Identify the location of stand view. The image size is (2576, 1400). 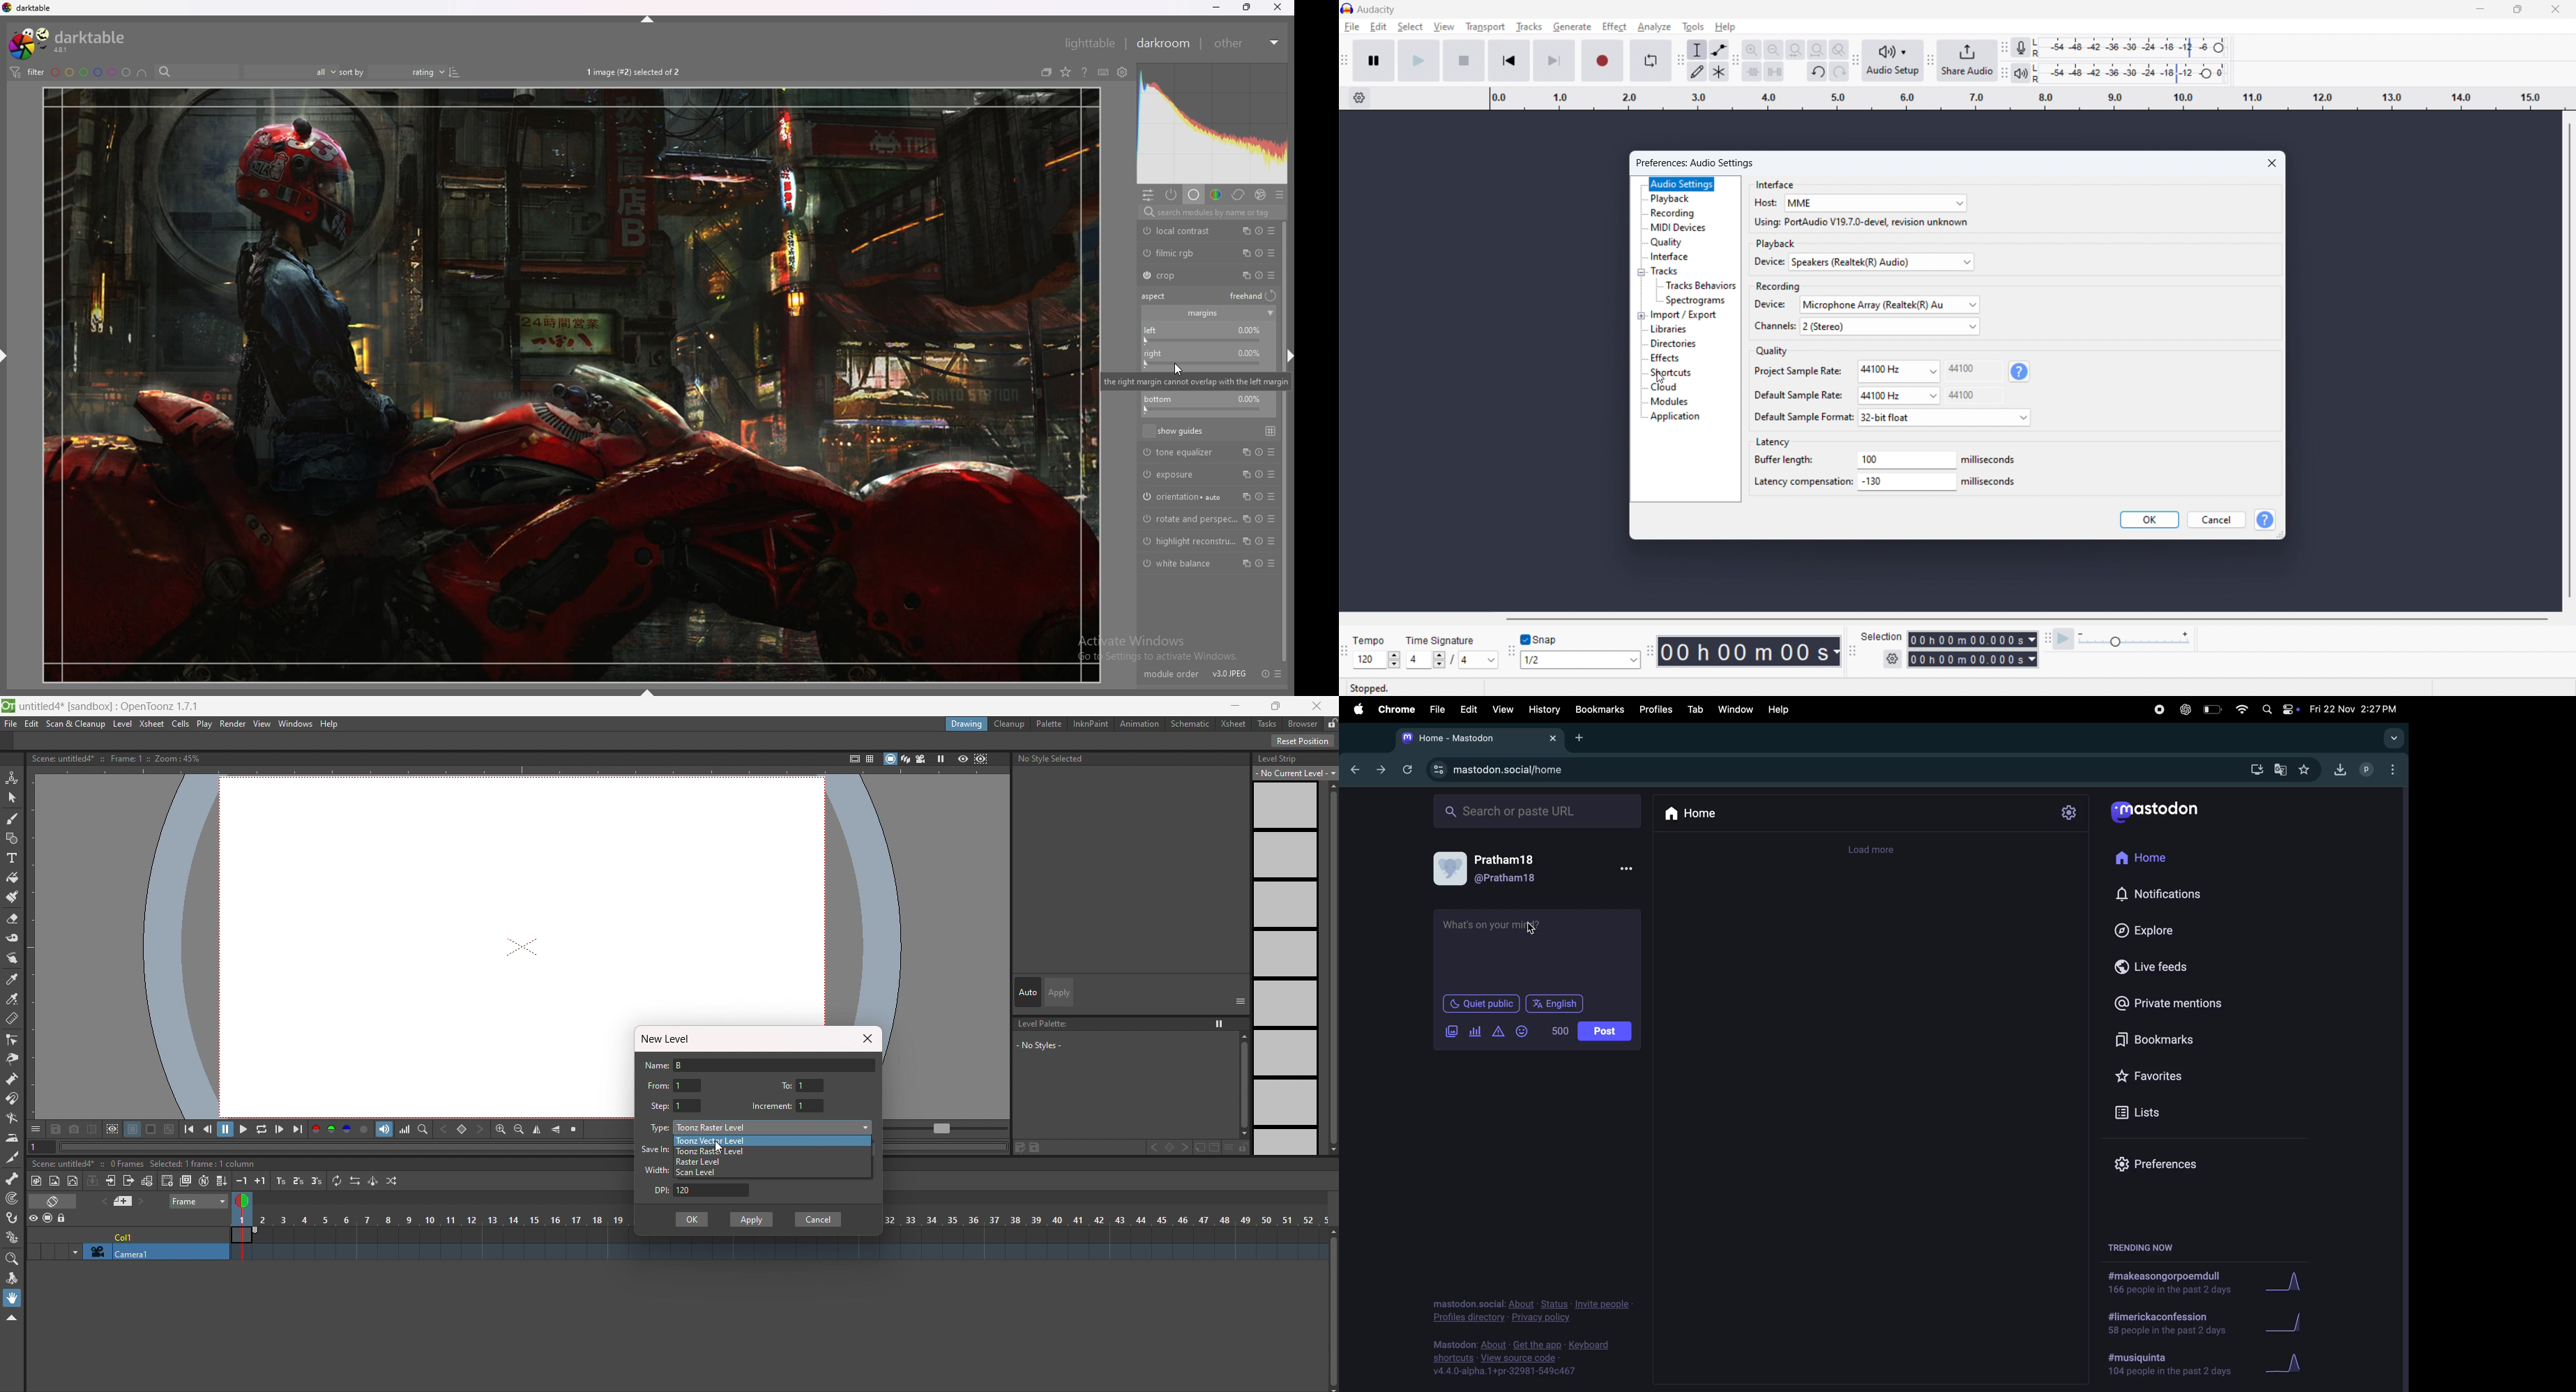
(896, 759).